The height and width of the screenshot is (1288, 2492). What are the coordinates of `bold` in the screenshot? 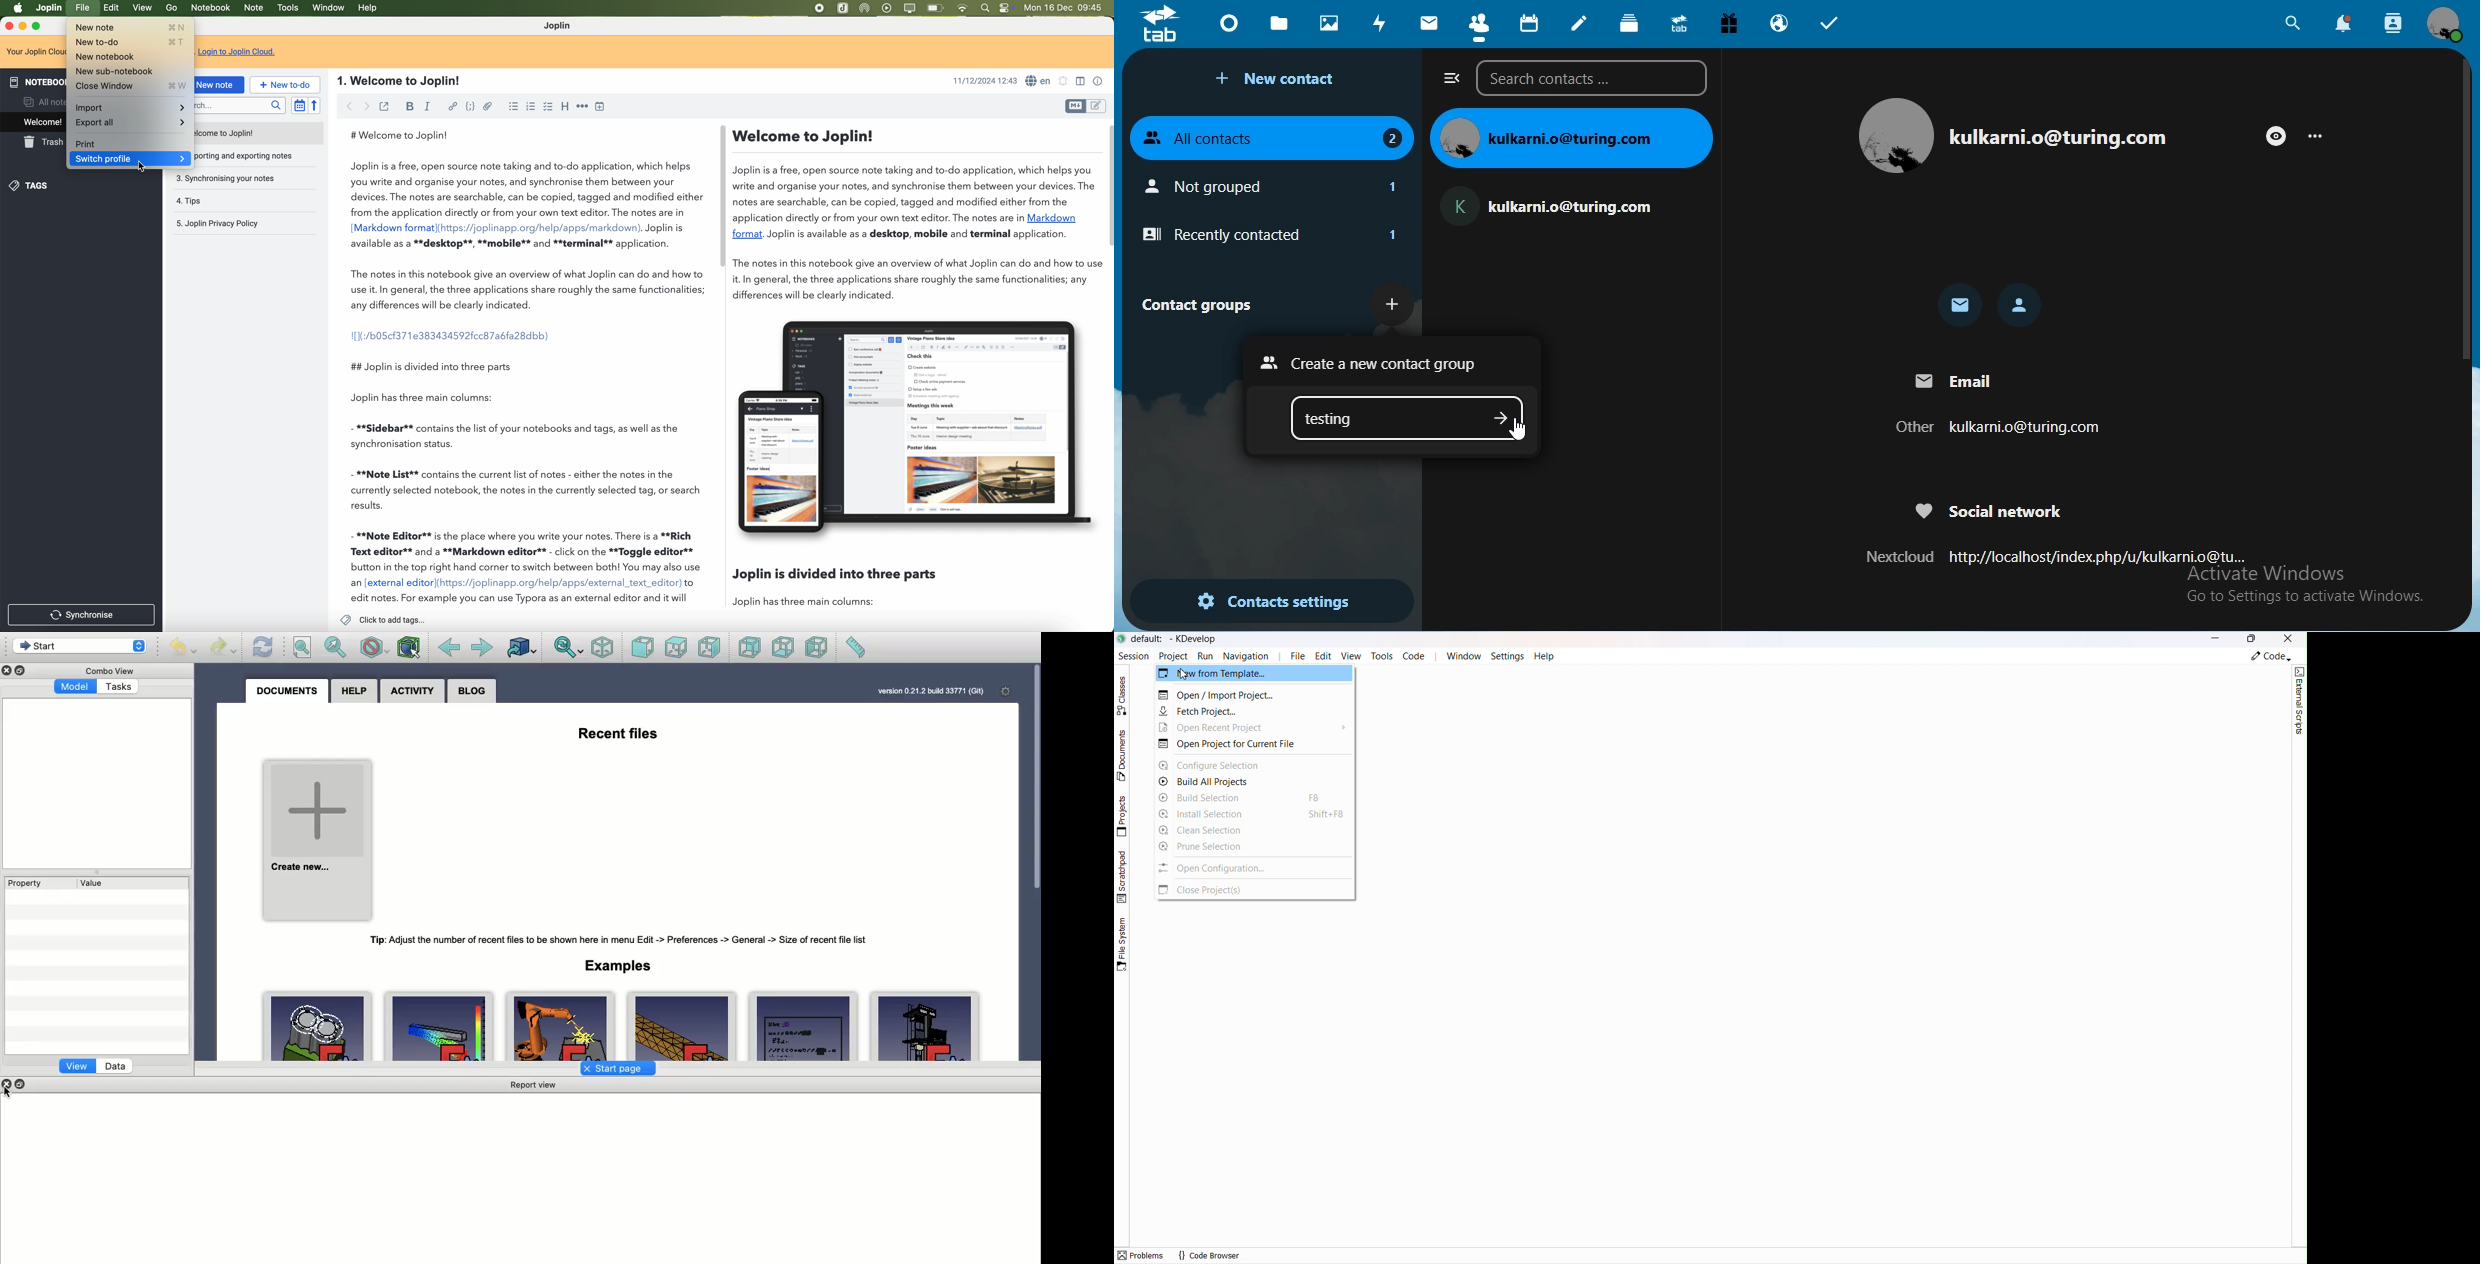 It's located at (410, 106).